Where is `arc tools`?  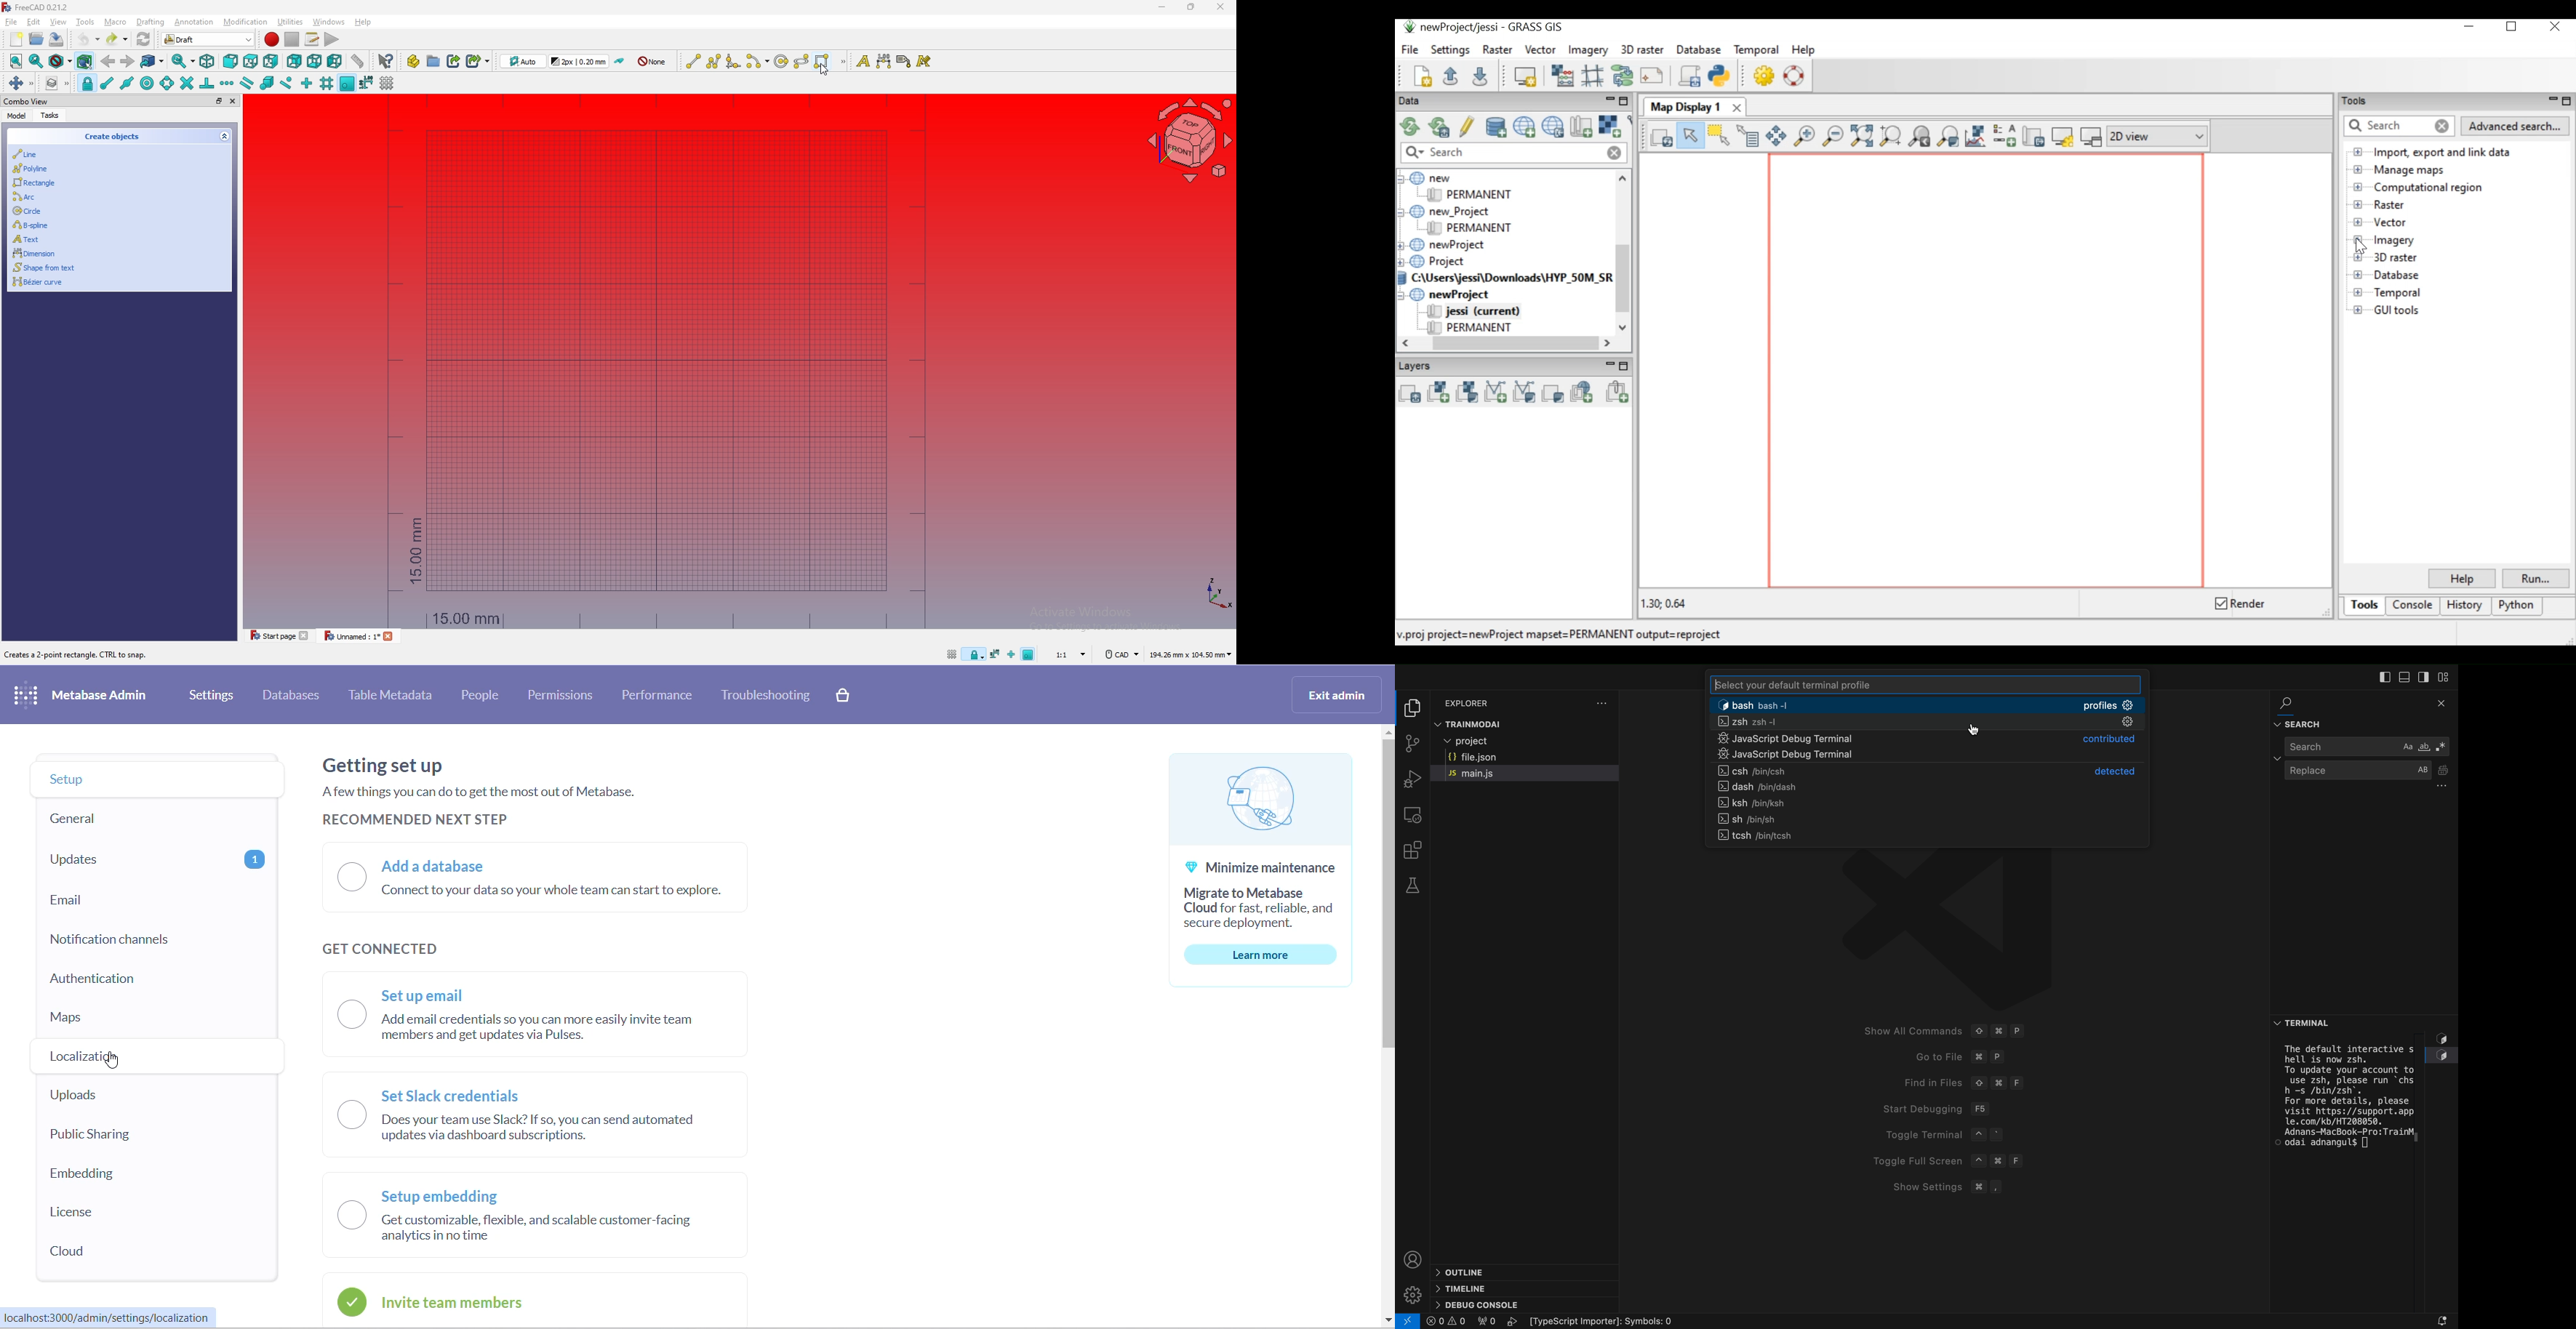
arc tools is located at coordinates (757, 61).